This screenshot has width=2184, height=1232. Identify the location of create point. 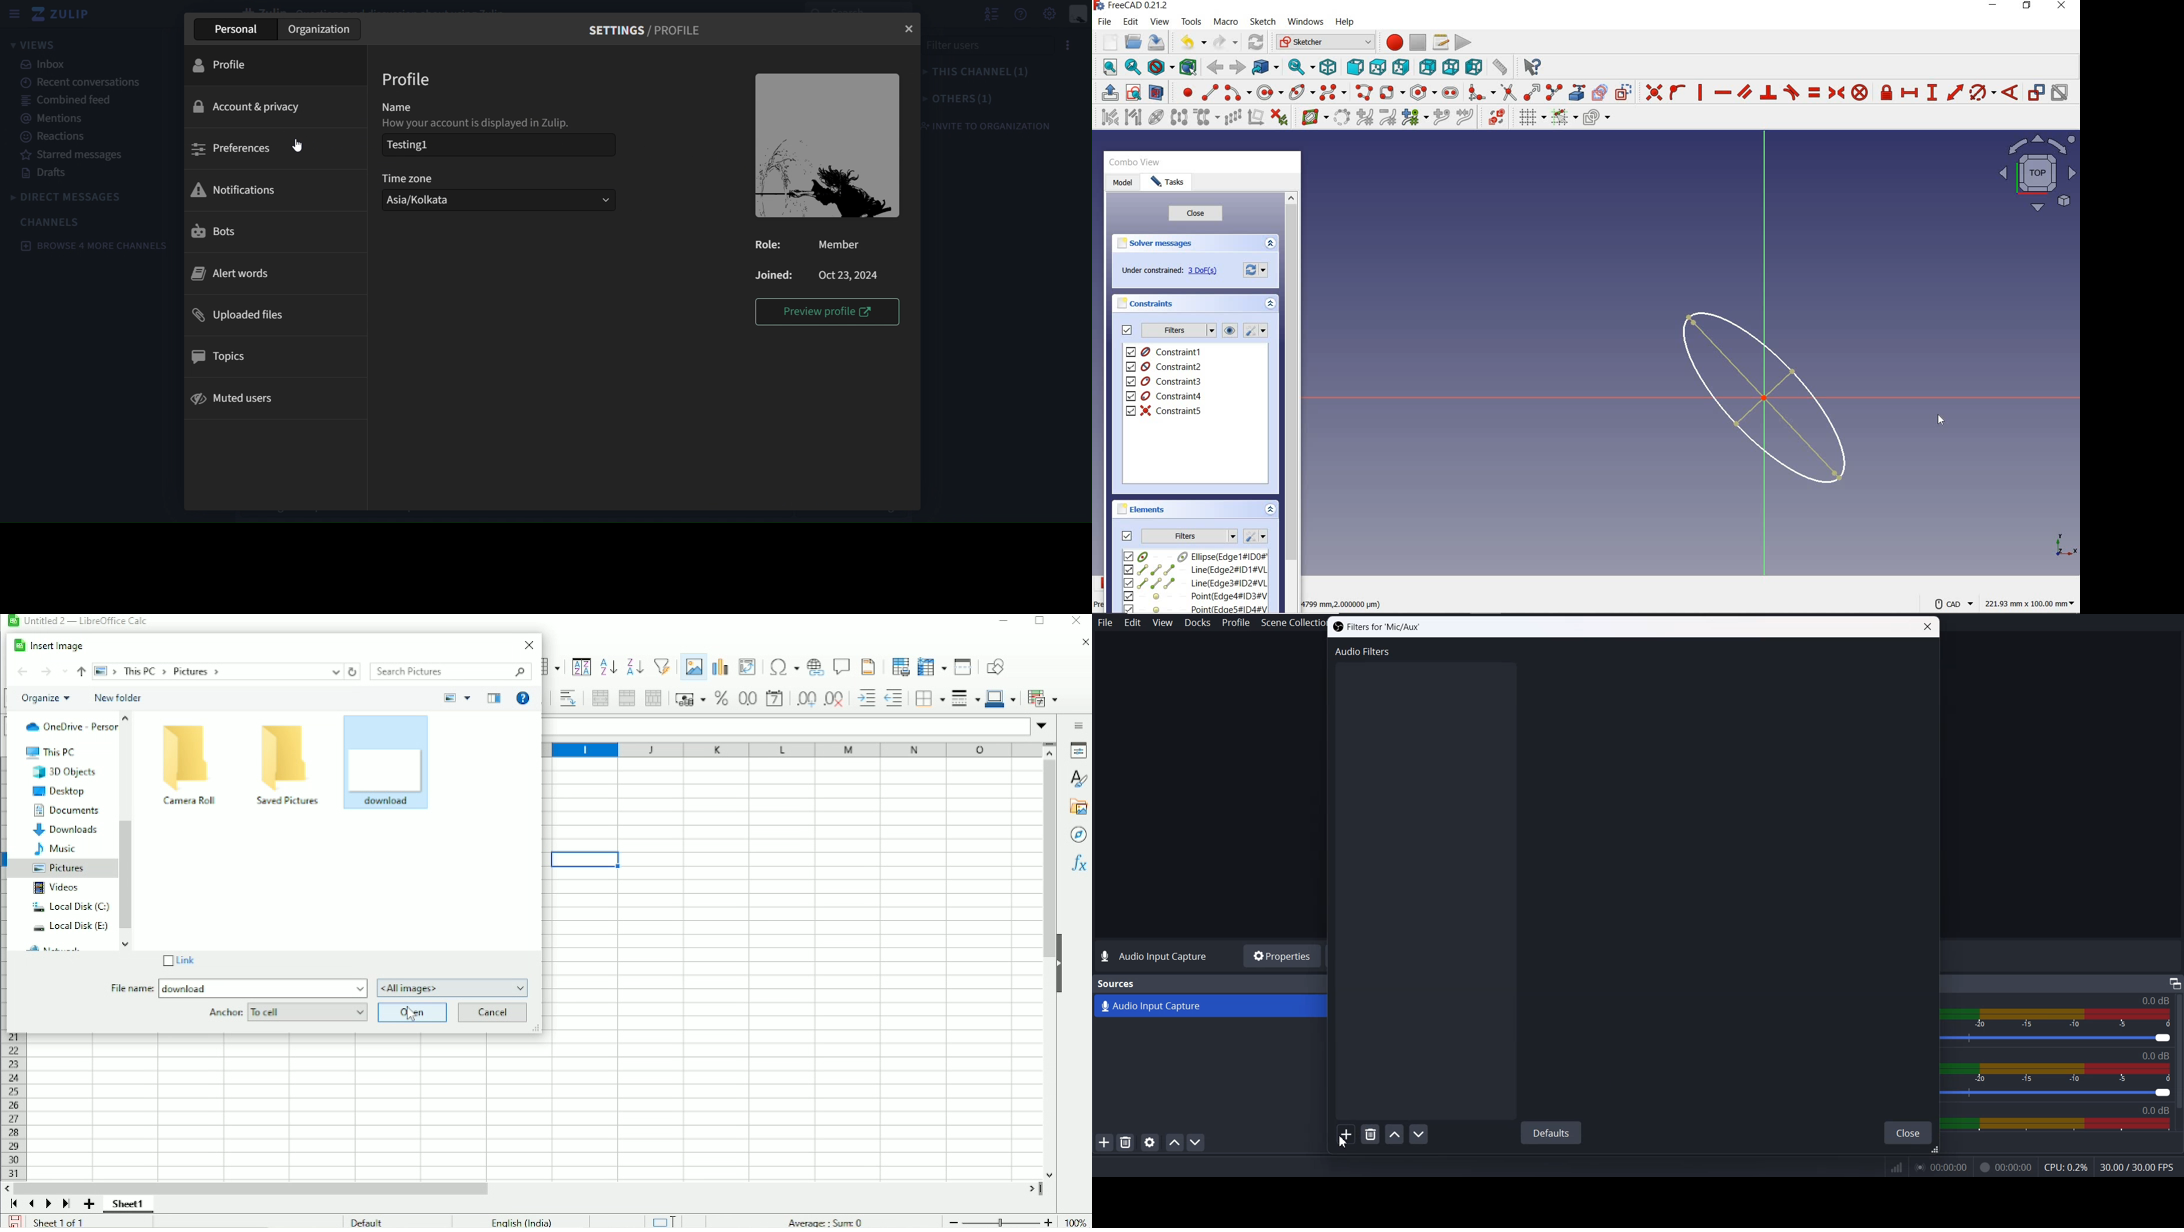
(1185, 92).